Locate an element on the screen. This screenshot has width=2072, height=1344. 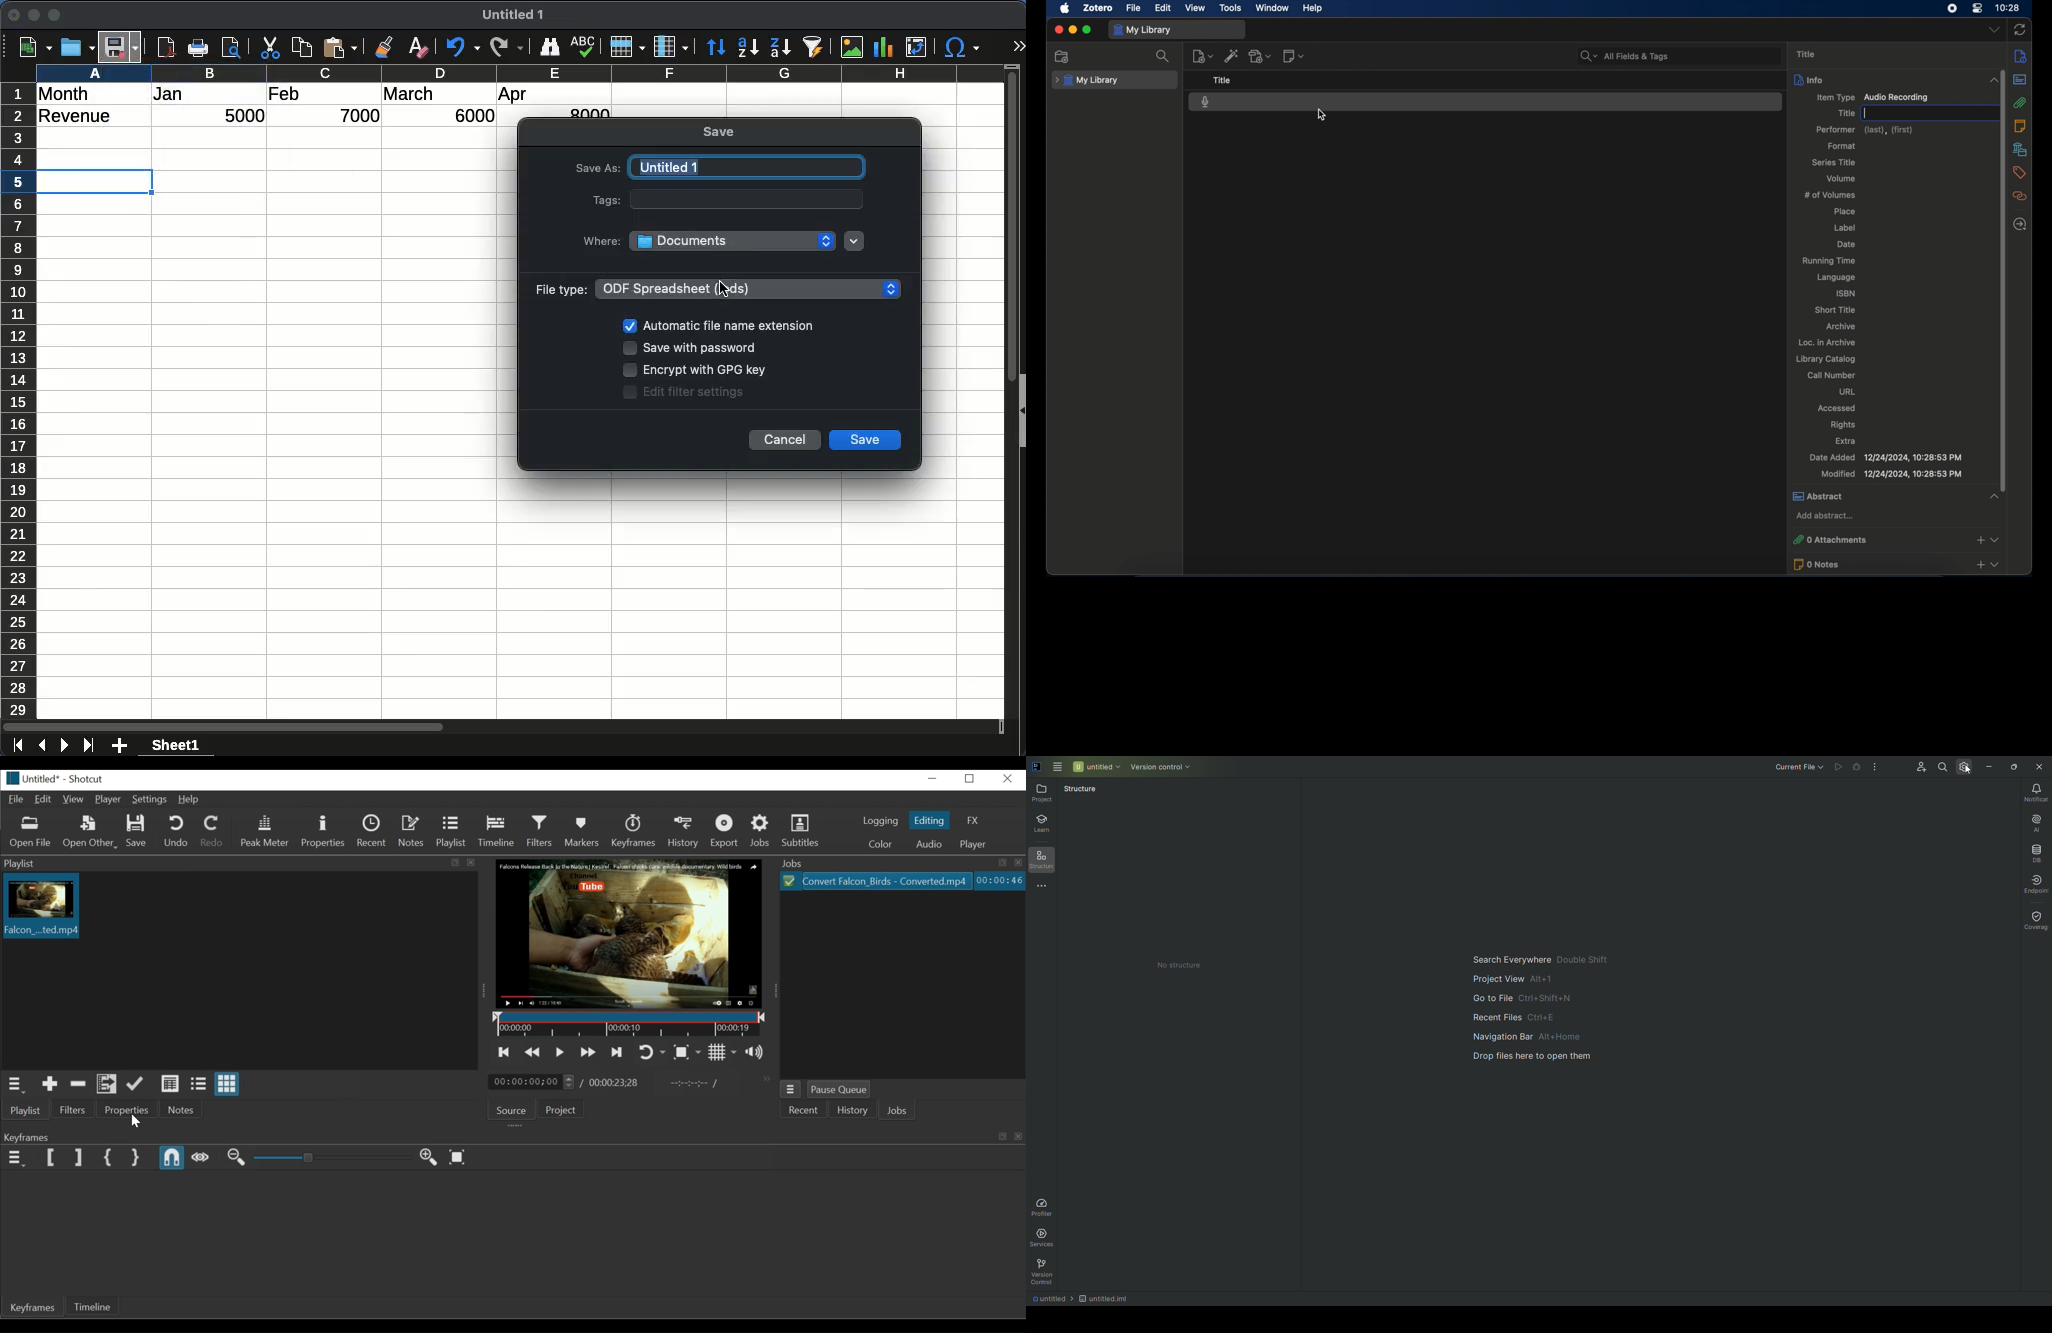
library catalog is located at coordinates (1826, 360).